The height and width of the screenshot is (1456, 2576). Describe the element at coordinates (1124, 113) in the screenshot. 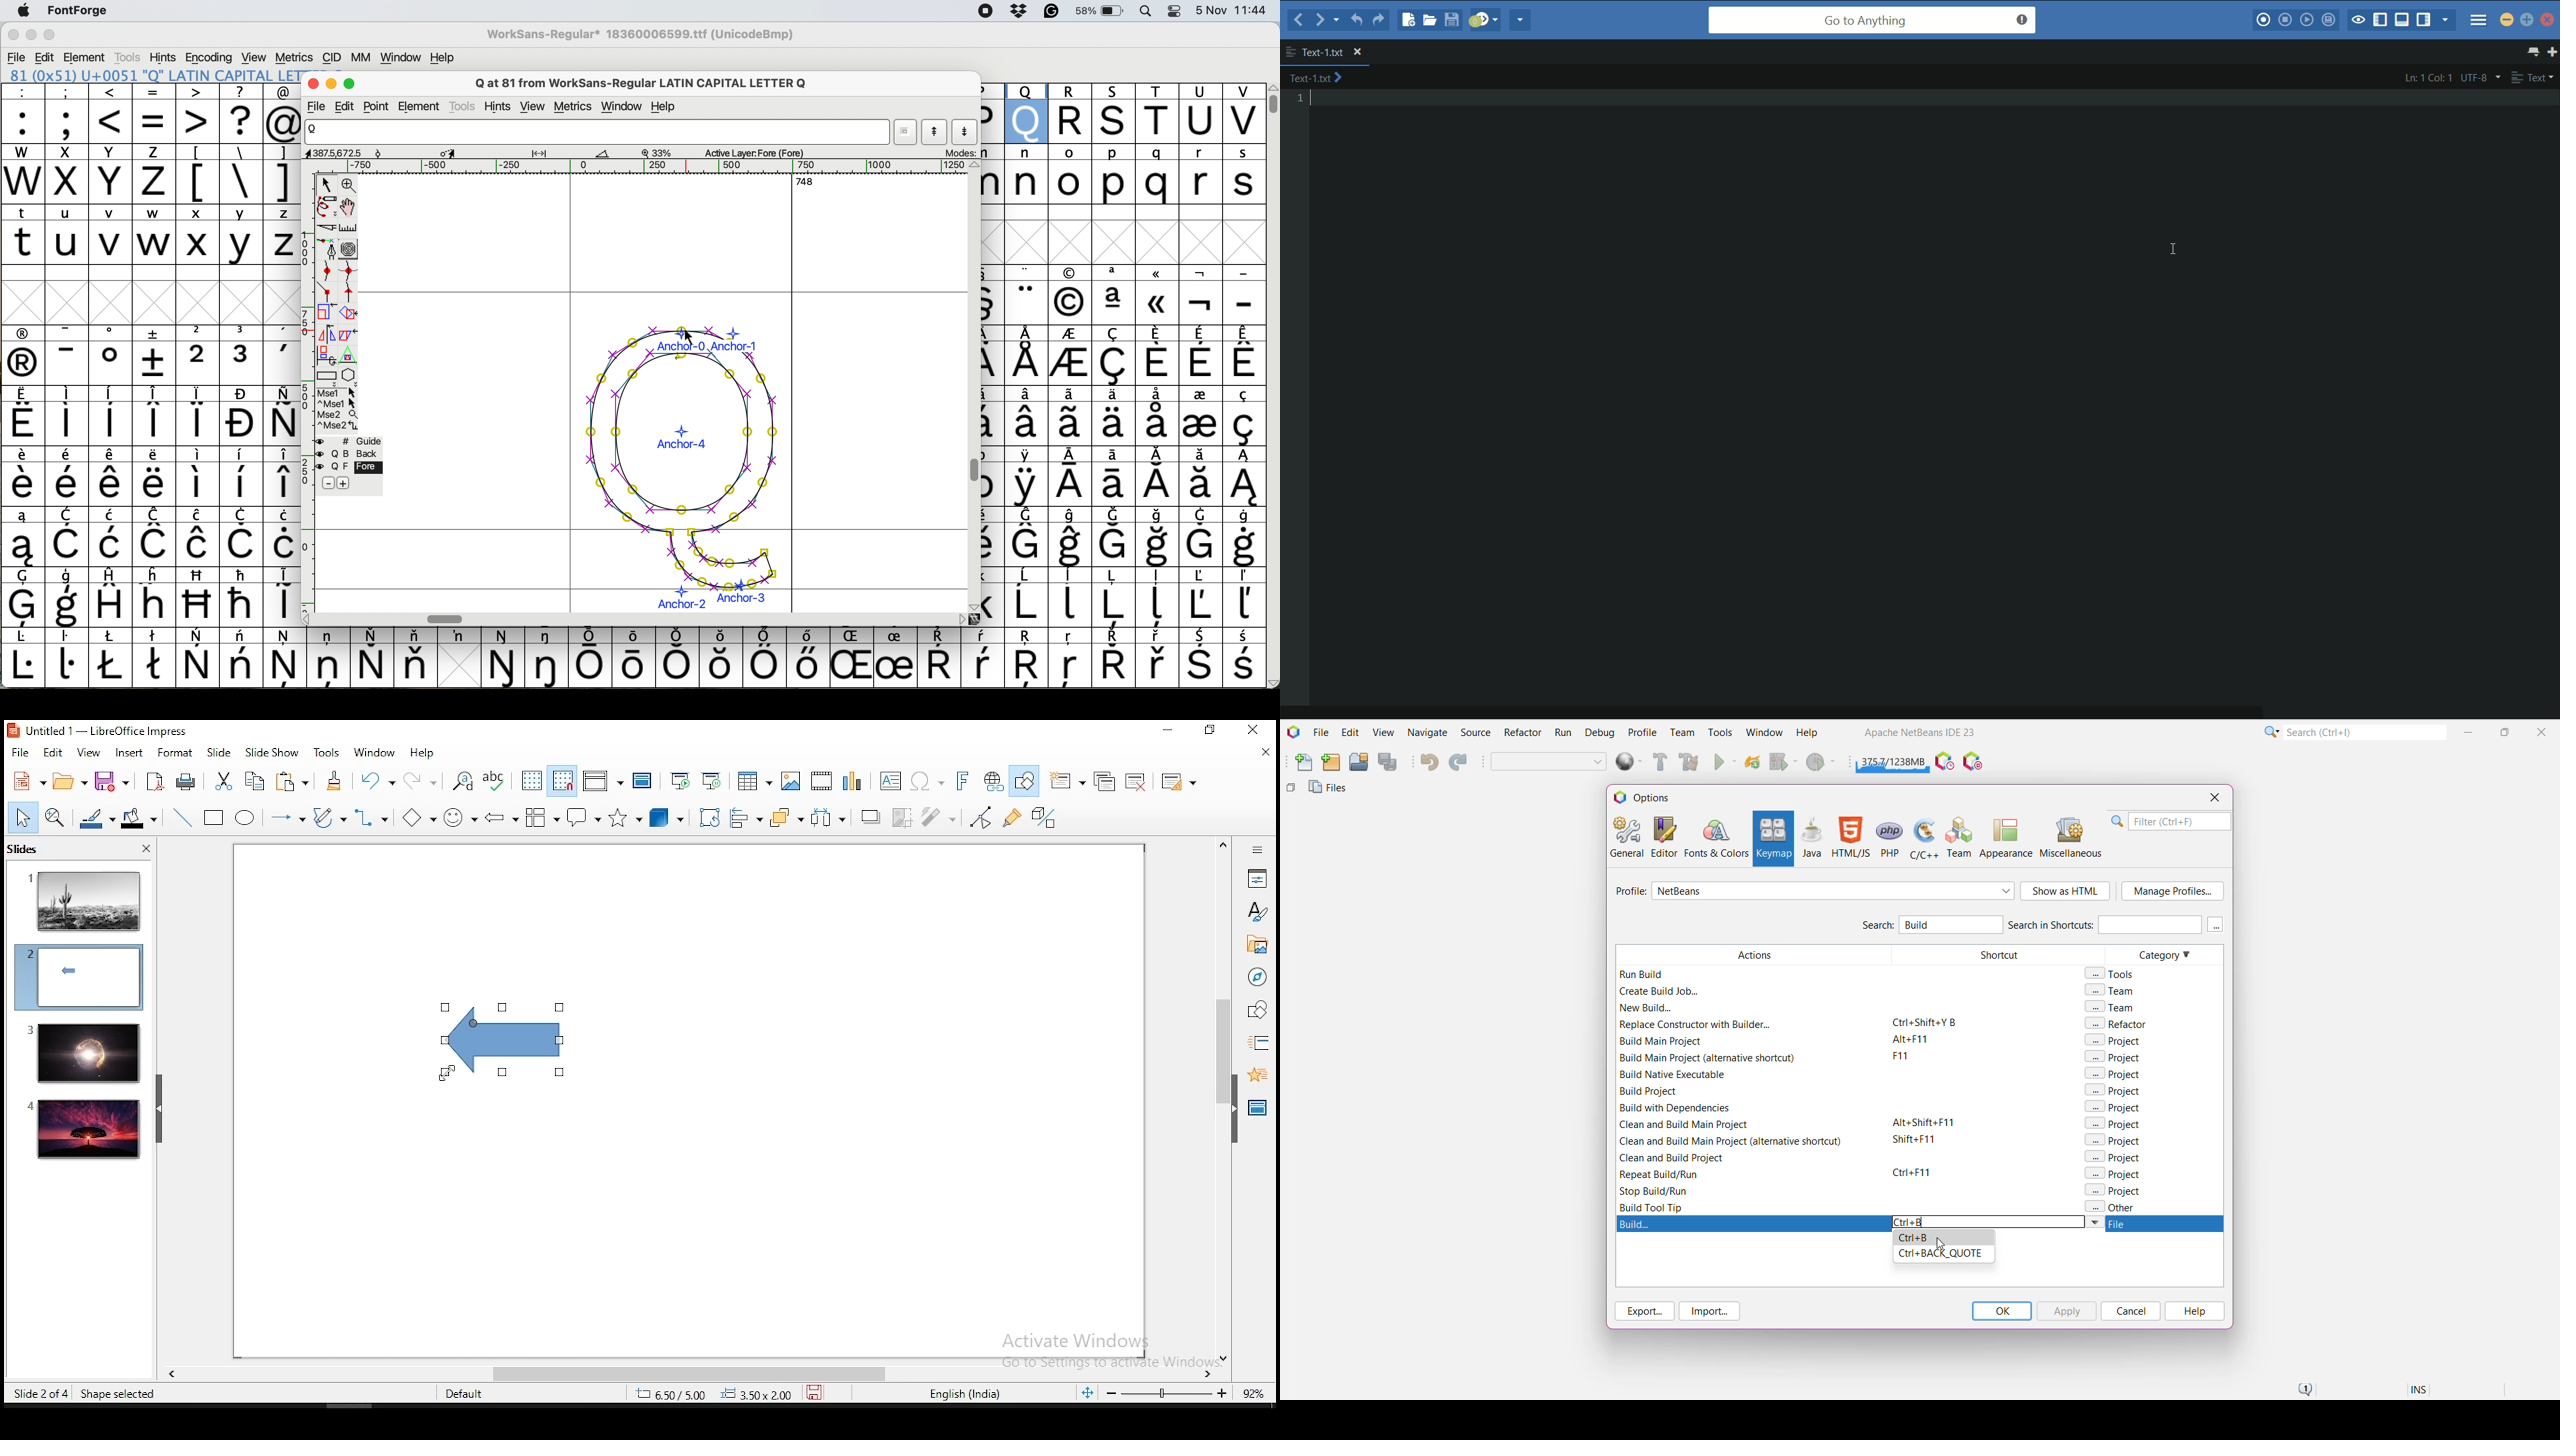

I see `uppercase letters` at that location.